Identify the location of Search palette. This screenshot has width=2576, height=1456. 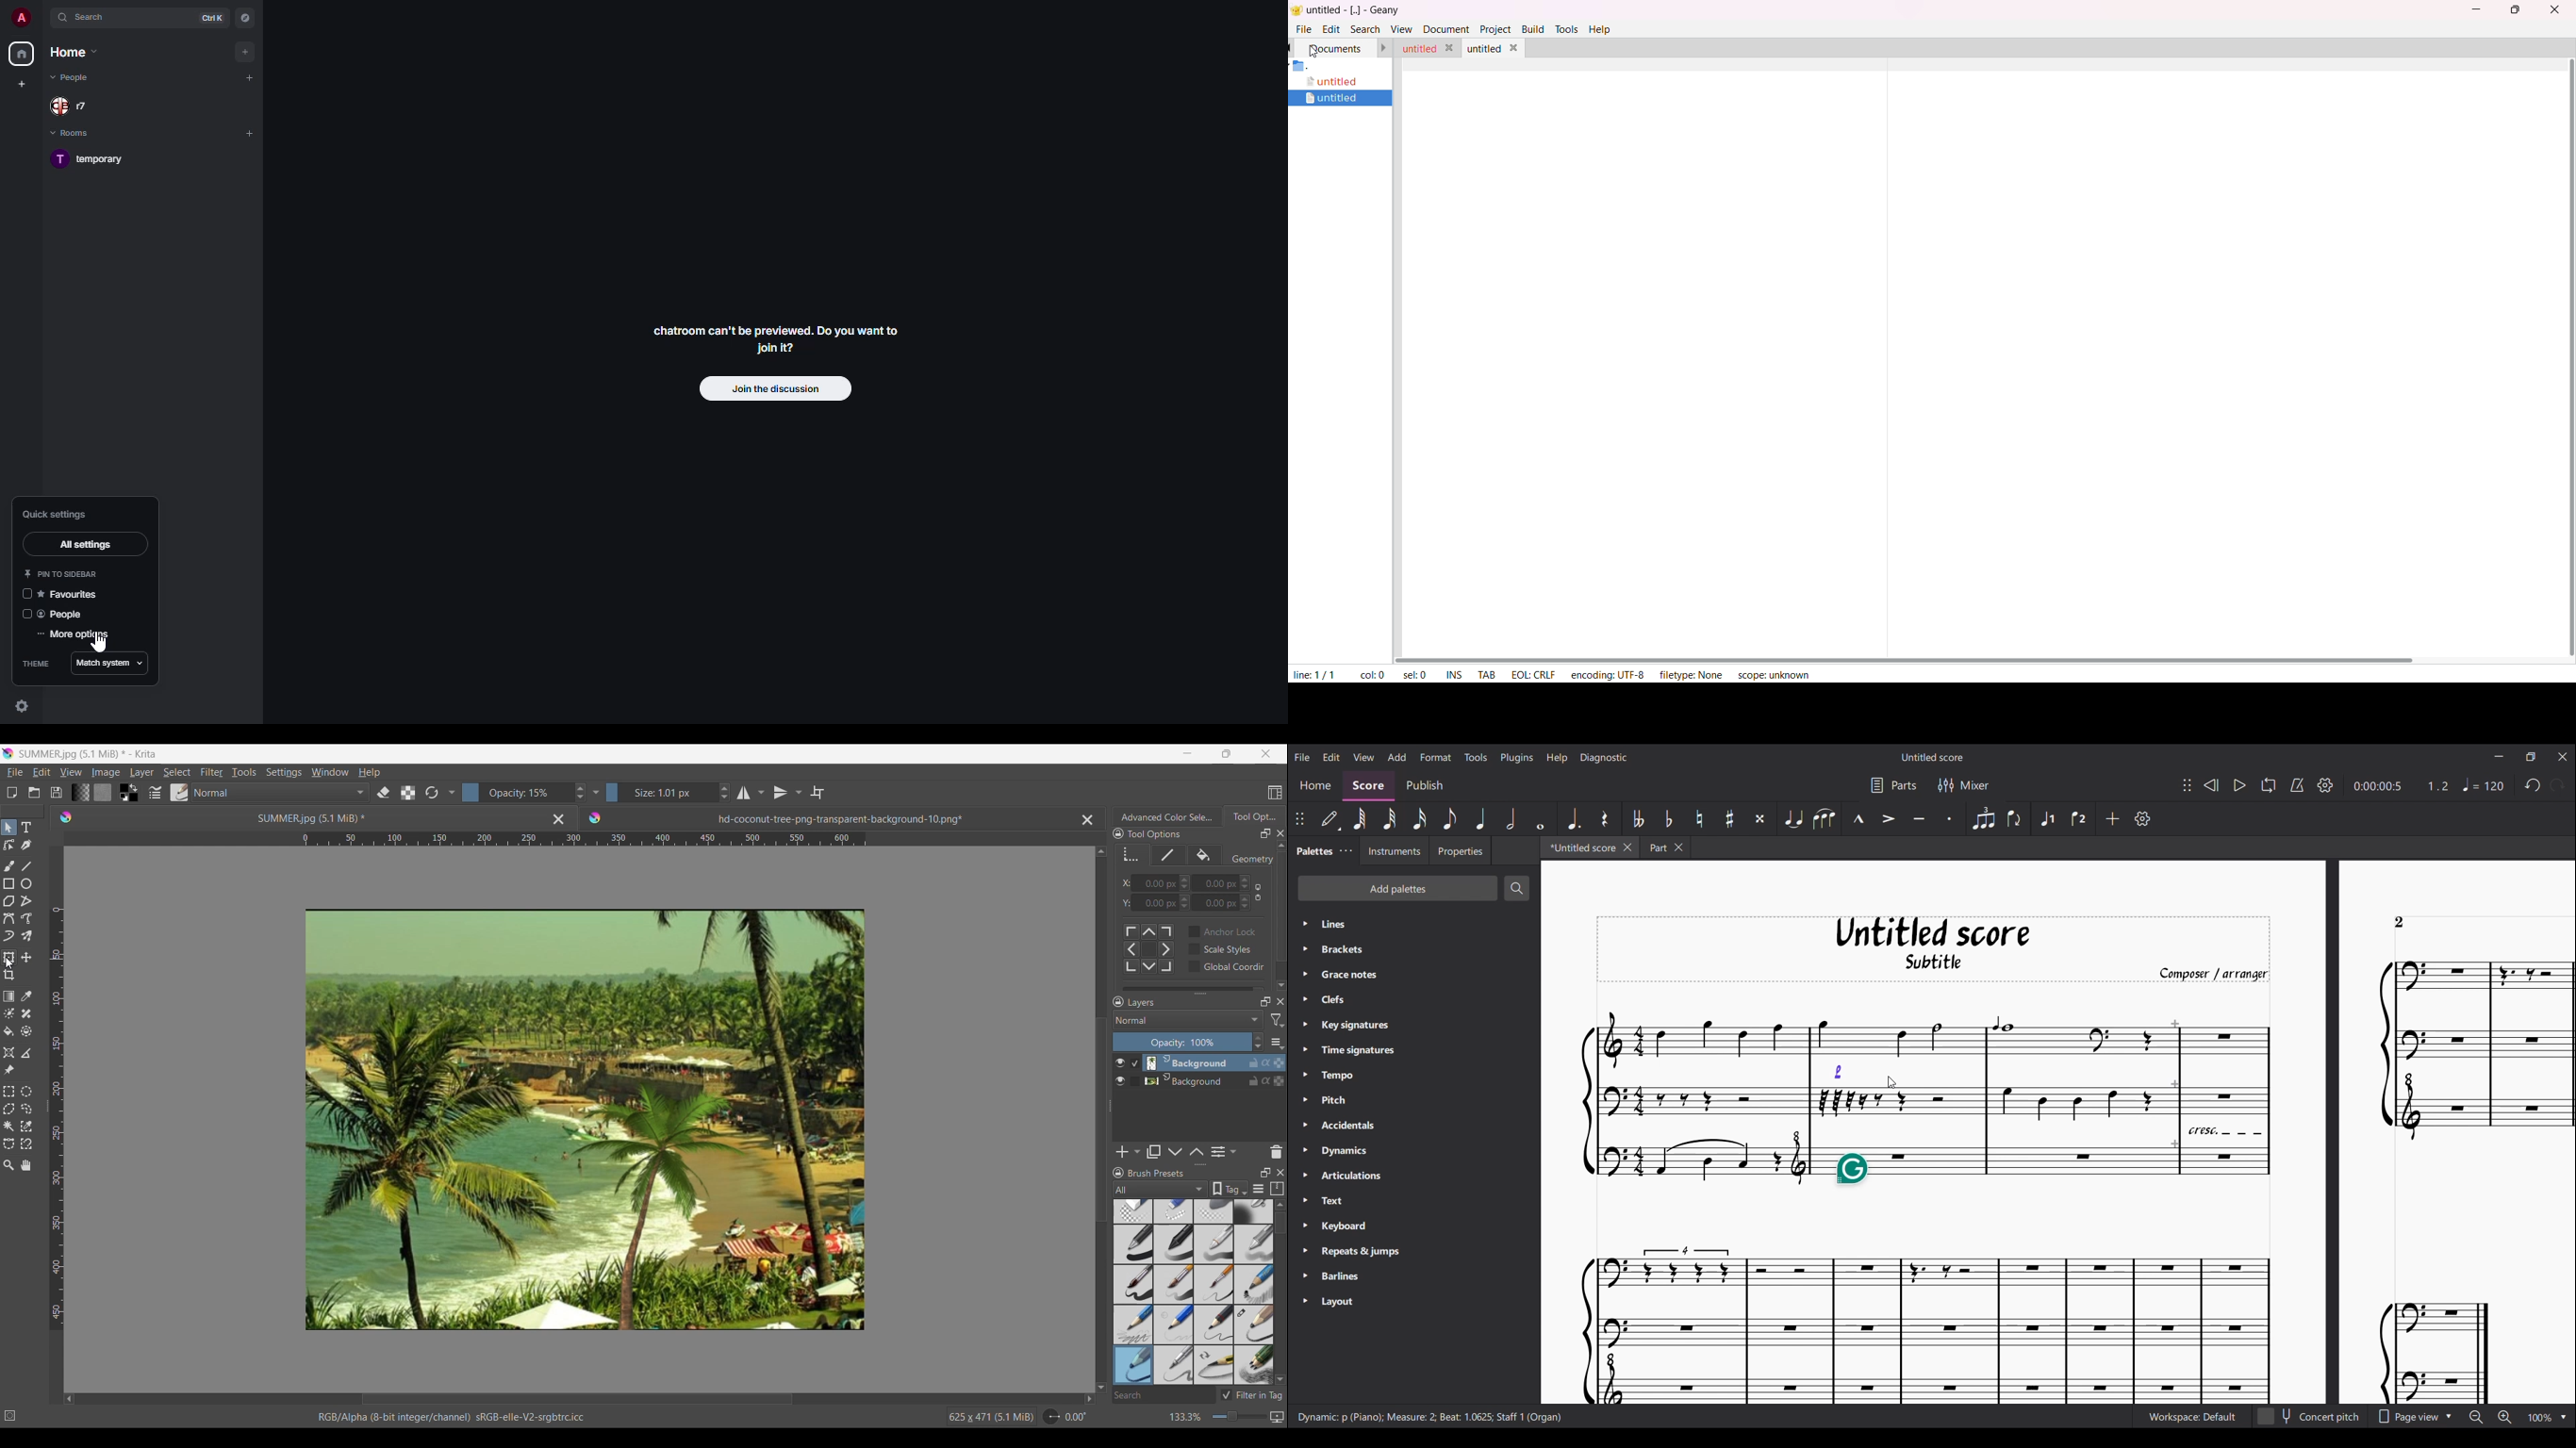
(1517, 888).